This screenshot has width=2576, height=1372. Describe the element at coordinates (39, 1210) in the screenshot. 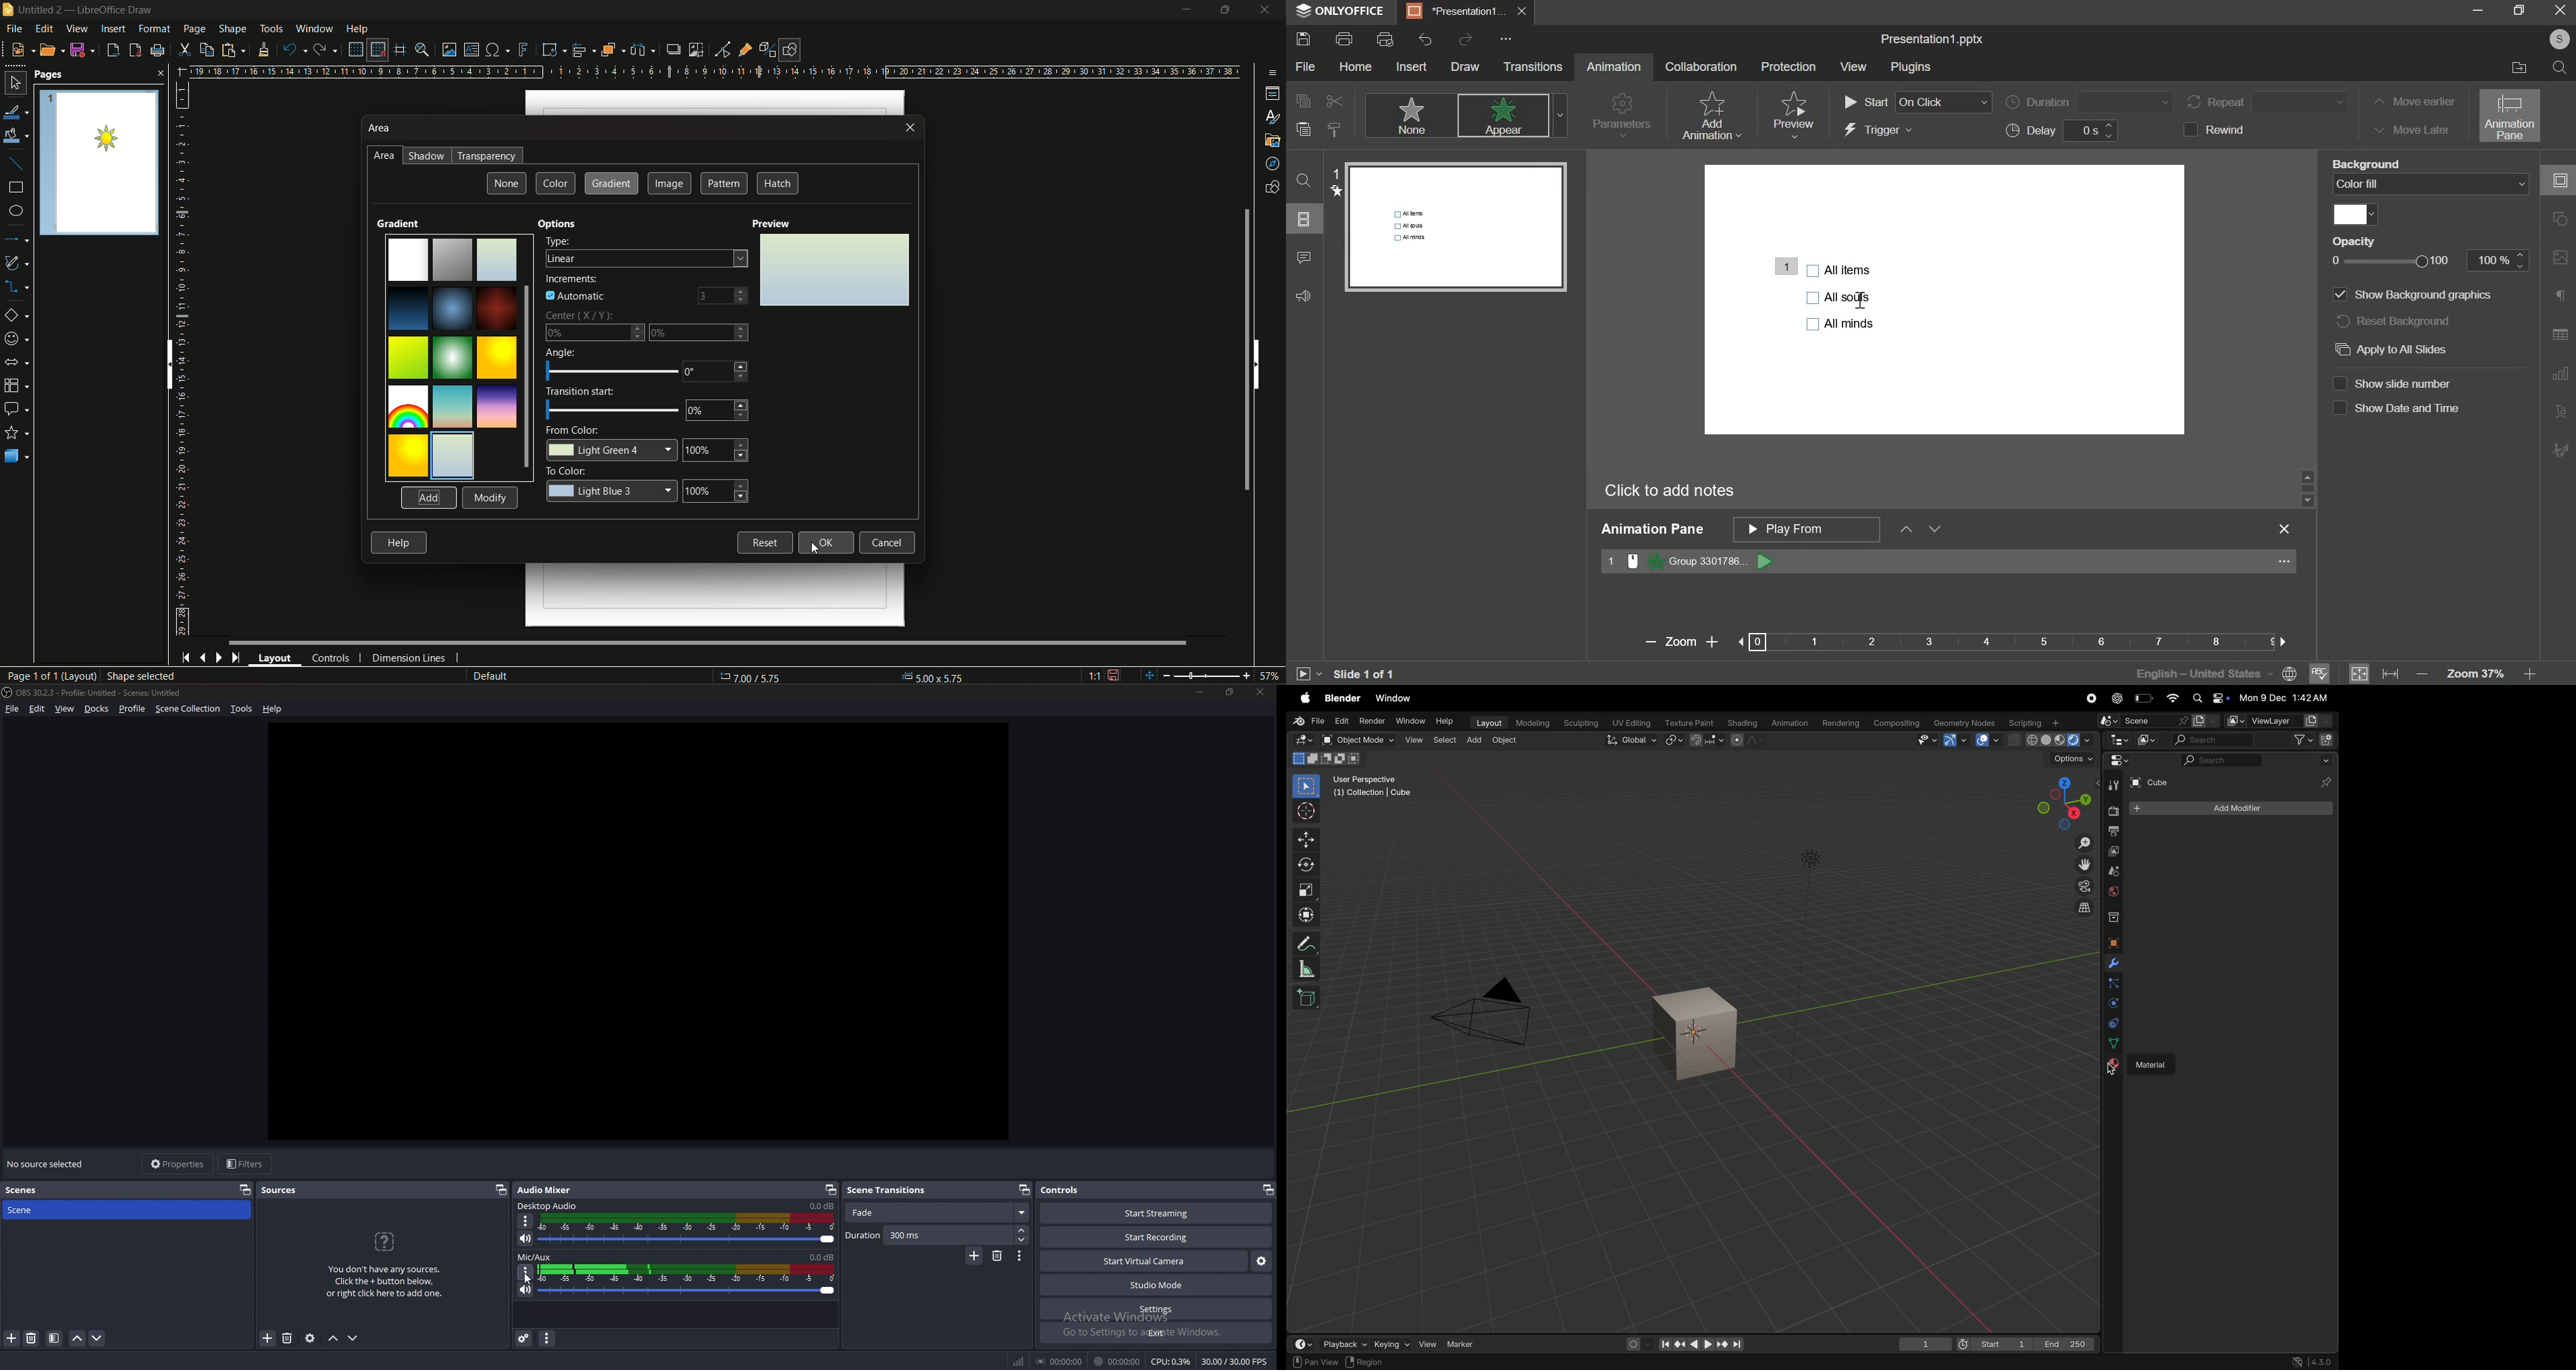

I see `scene` at that location.